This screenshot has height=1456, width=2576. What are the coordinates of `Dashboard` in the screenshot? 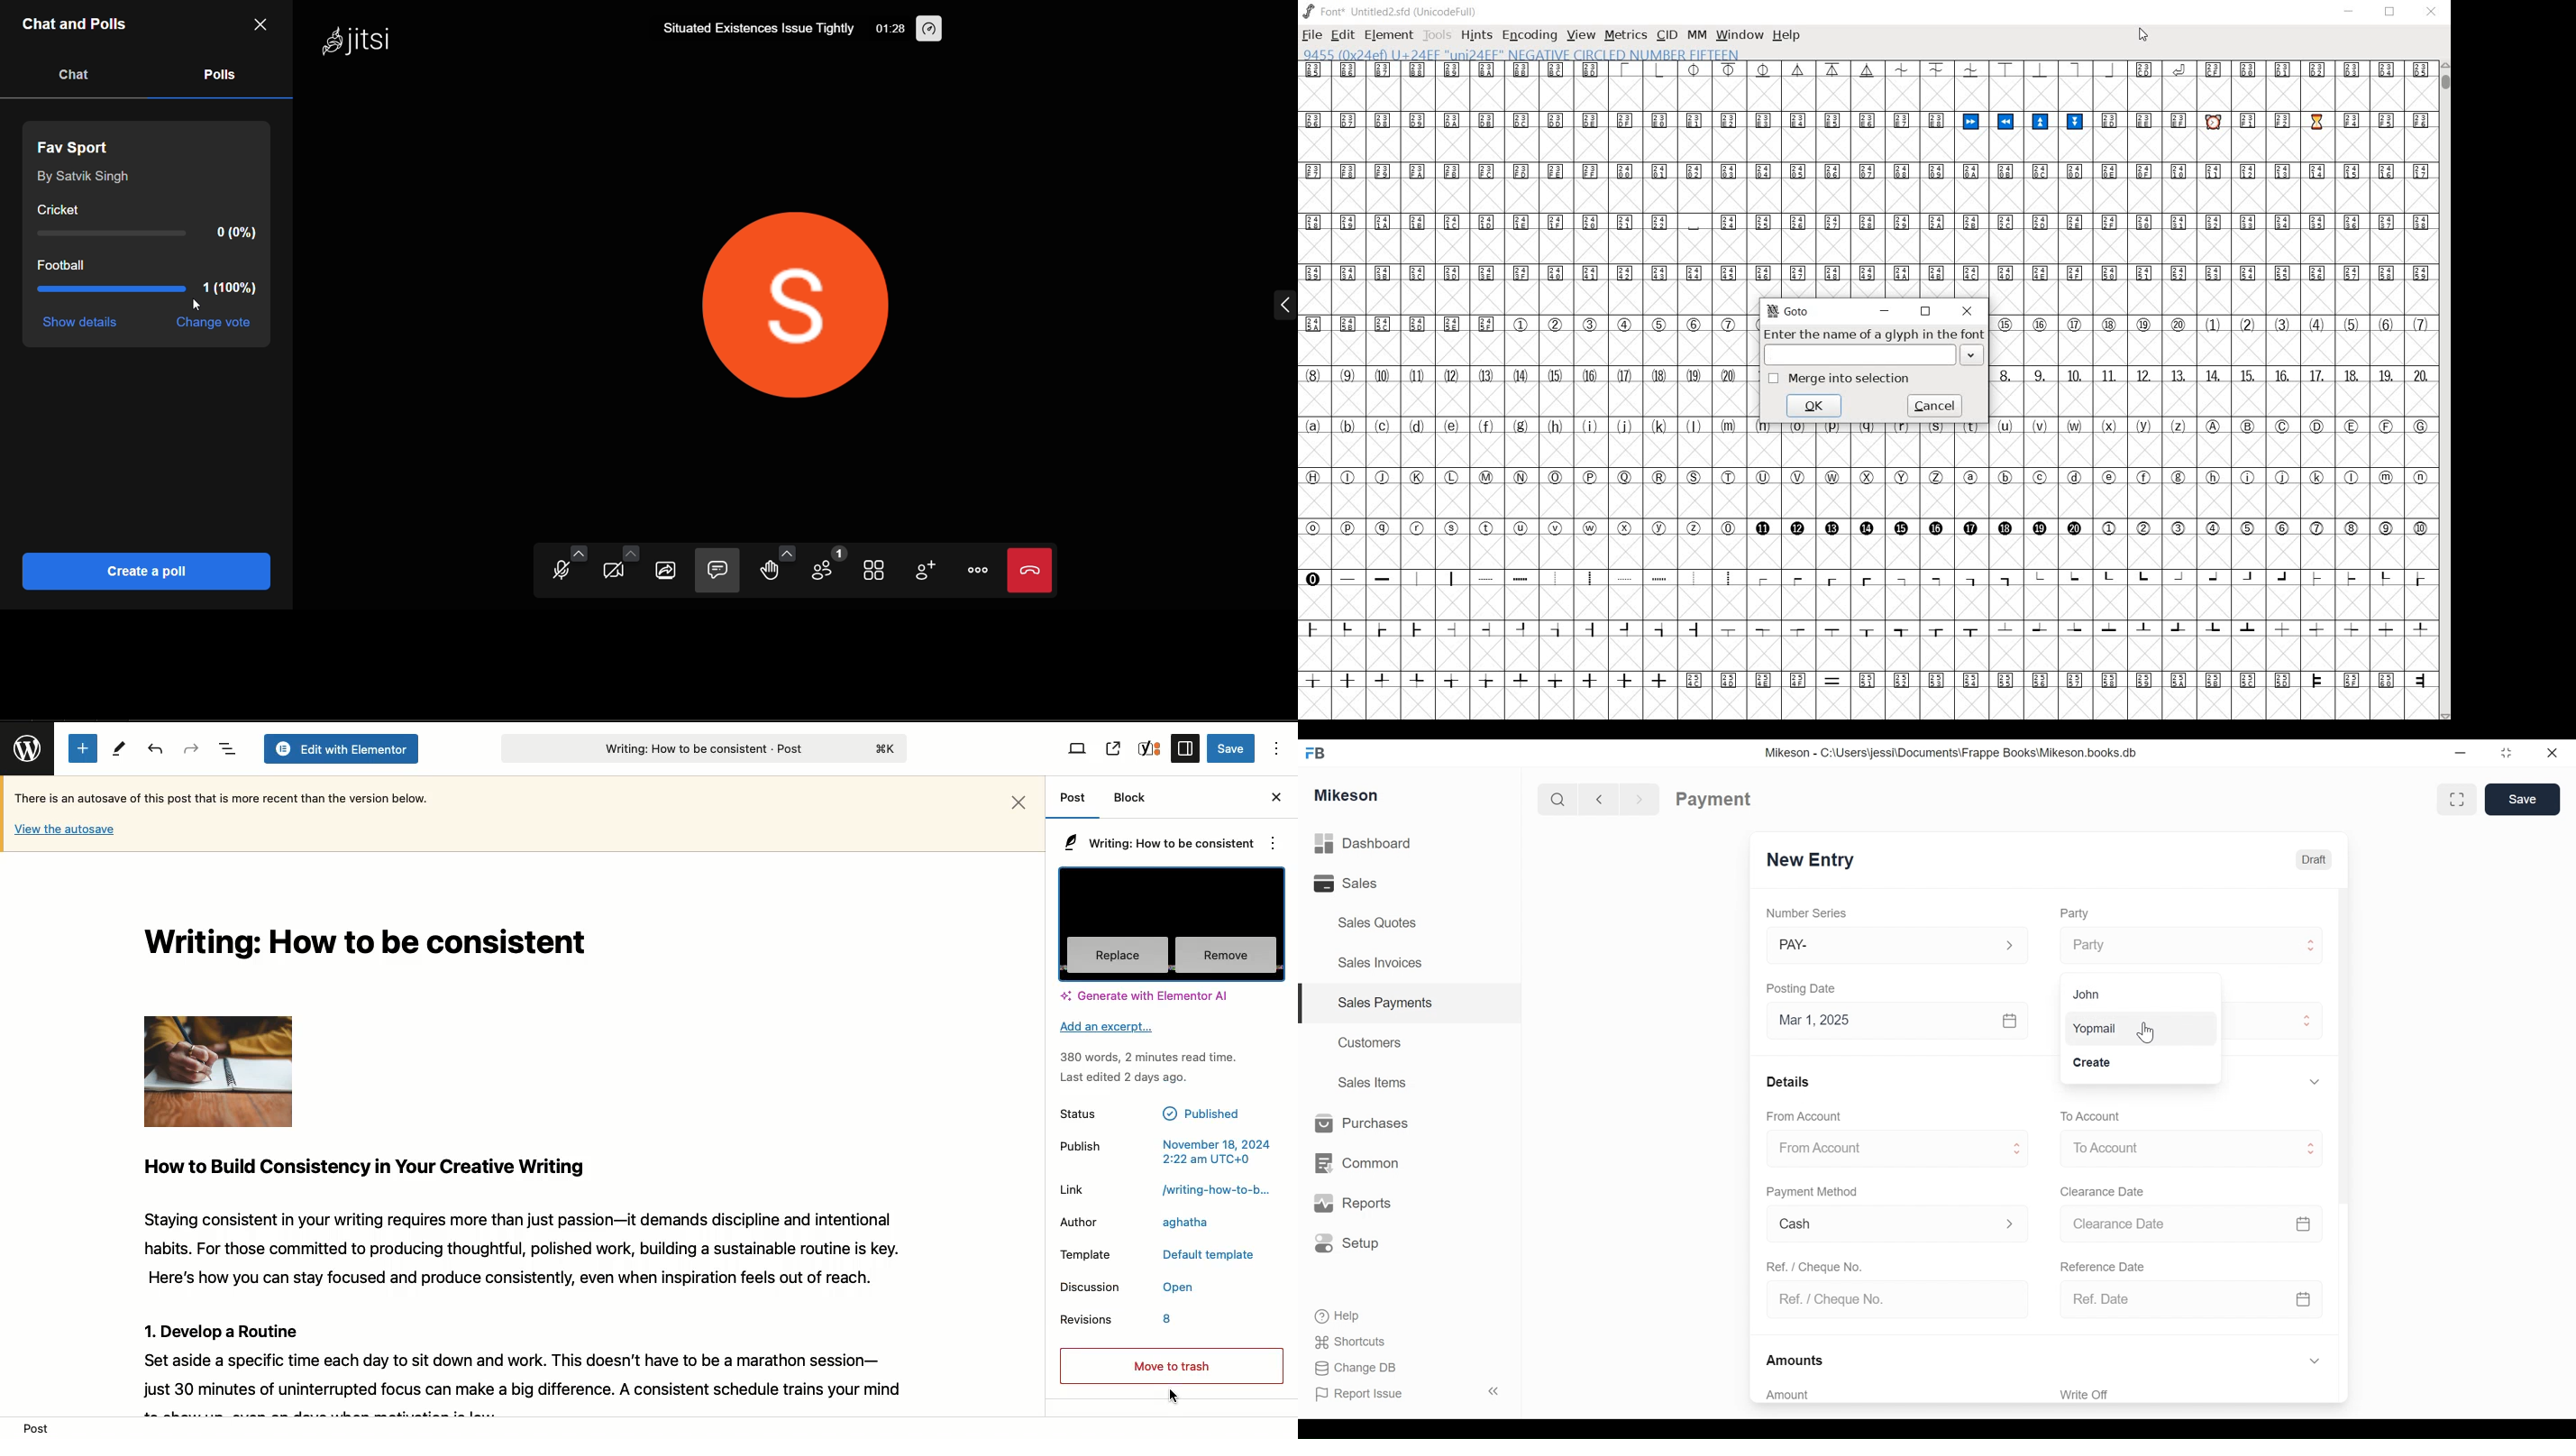 It's located at (1385, 844).